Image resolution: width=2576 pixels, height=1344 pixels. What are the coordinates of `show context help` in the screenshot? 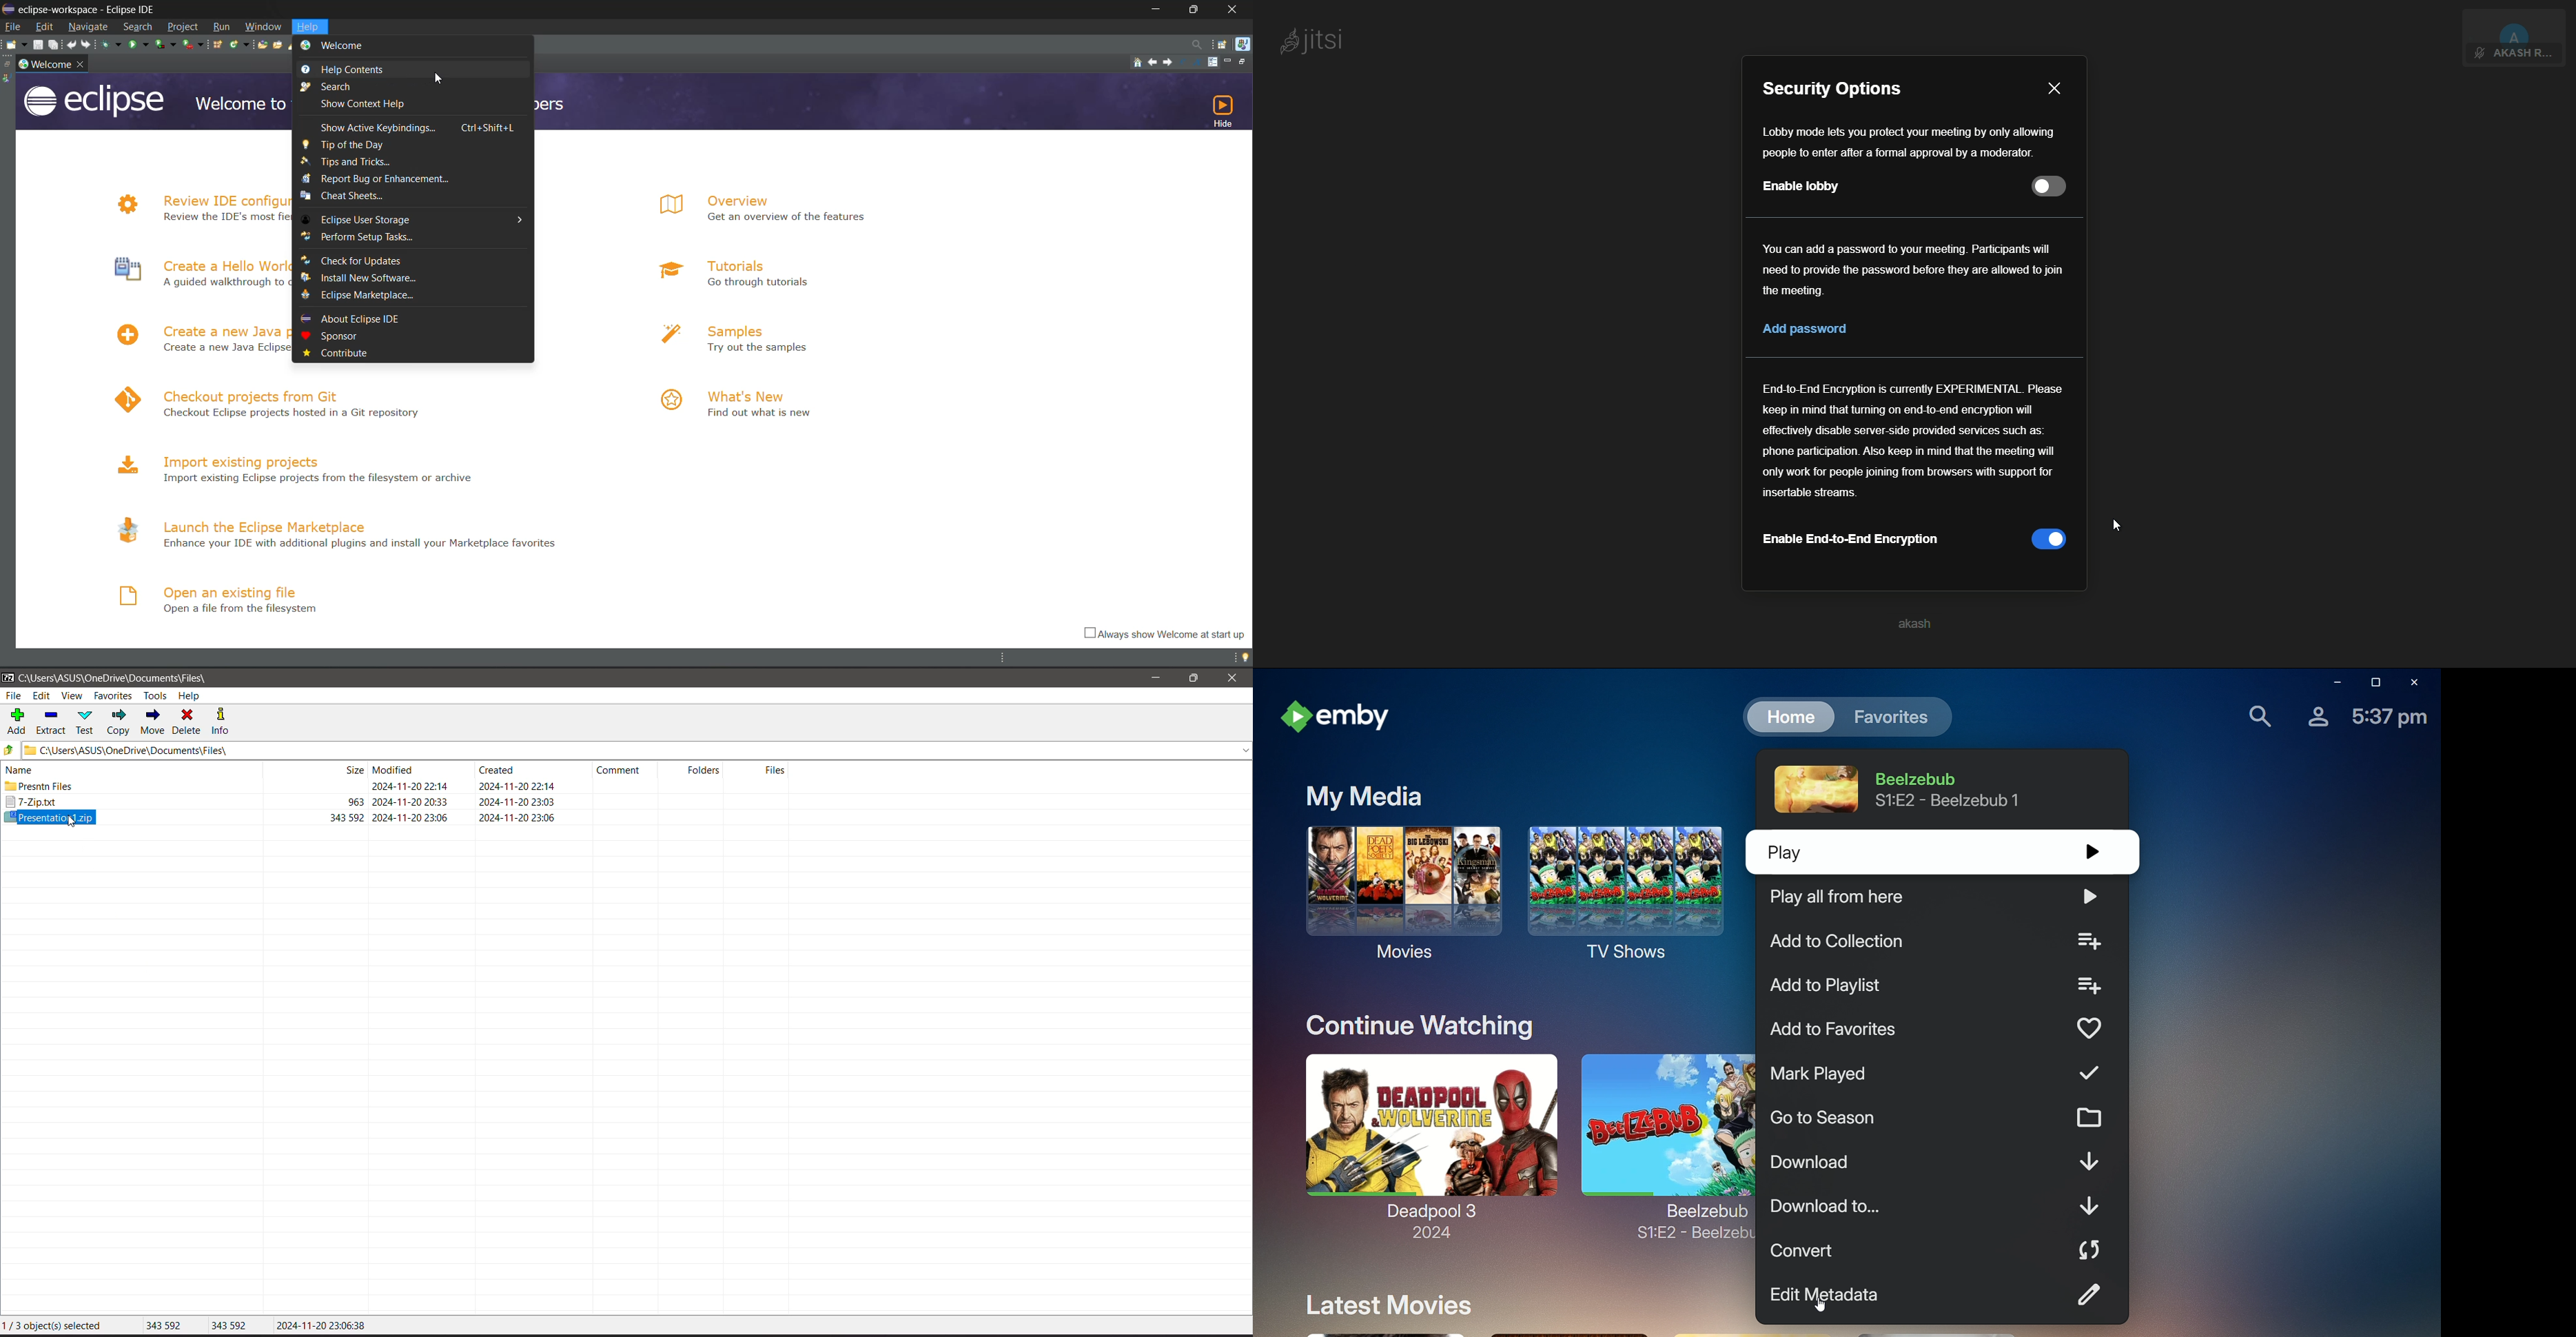 It's located at (371, 106).